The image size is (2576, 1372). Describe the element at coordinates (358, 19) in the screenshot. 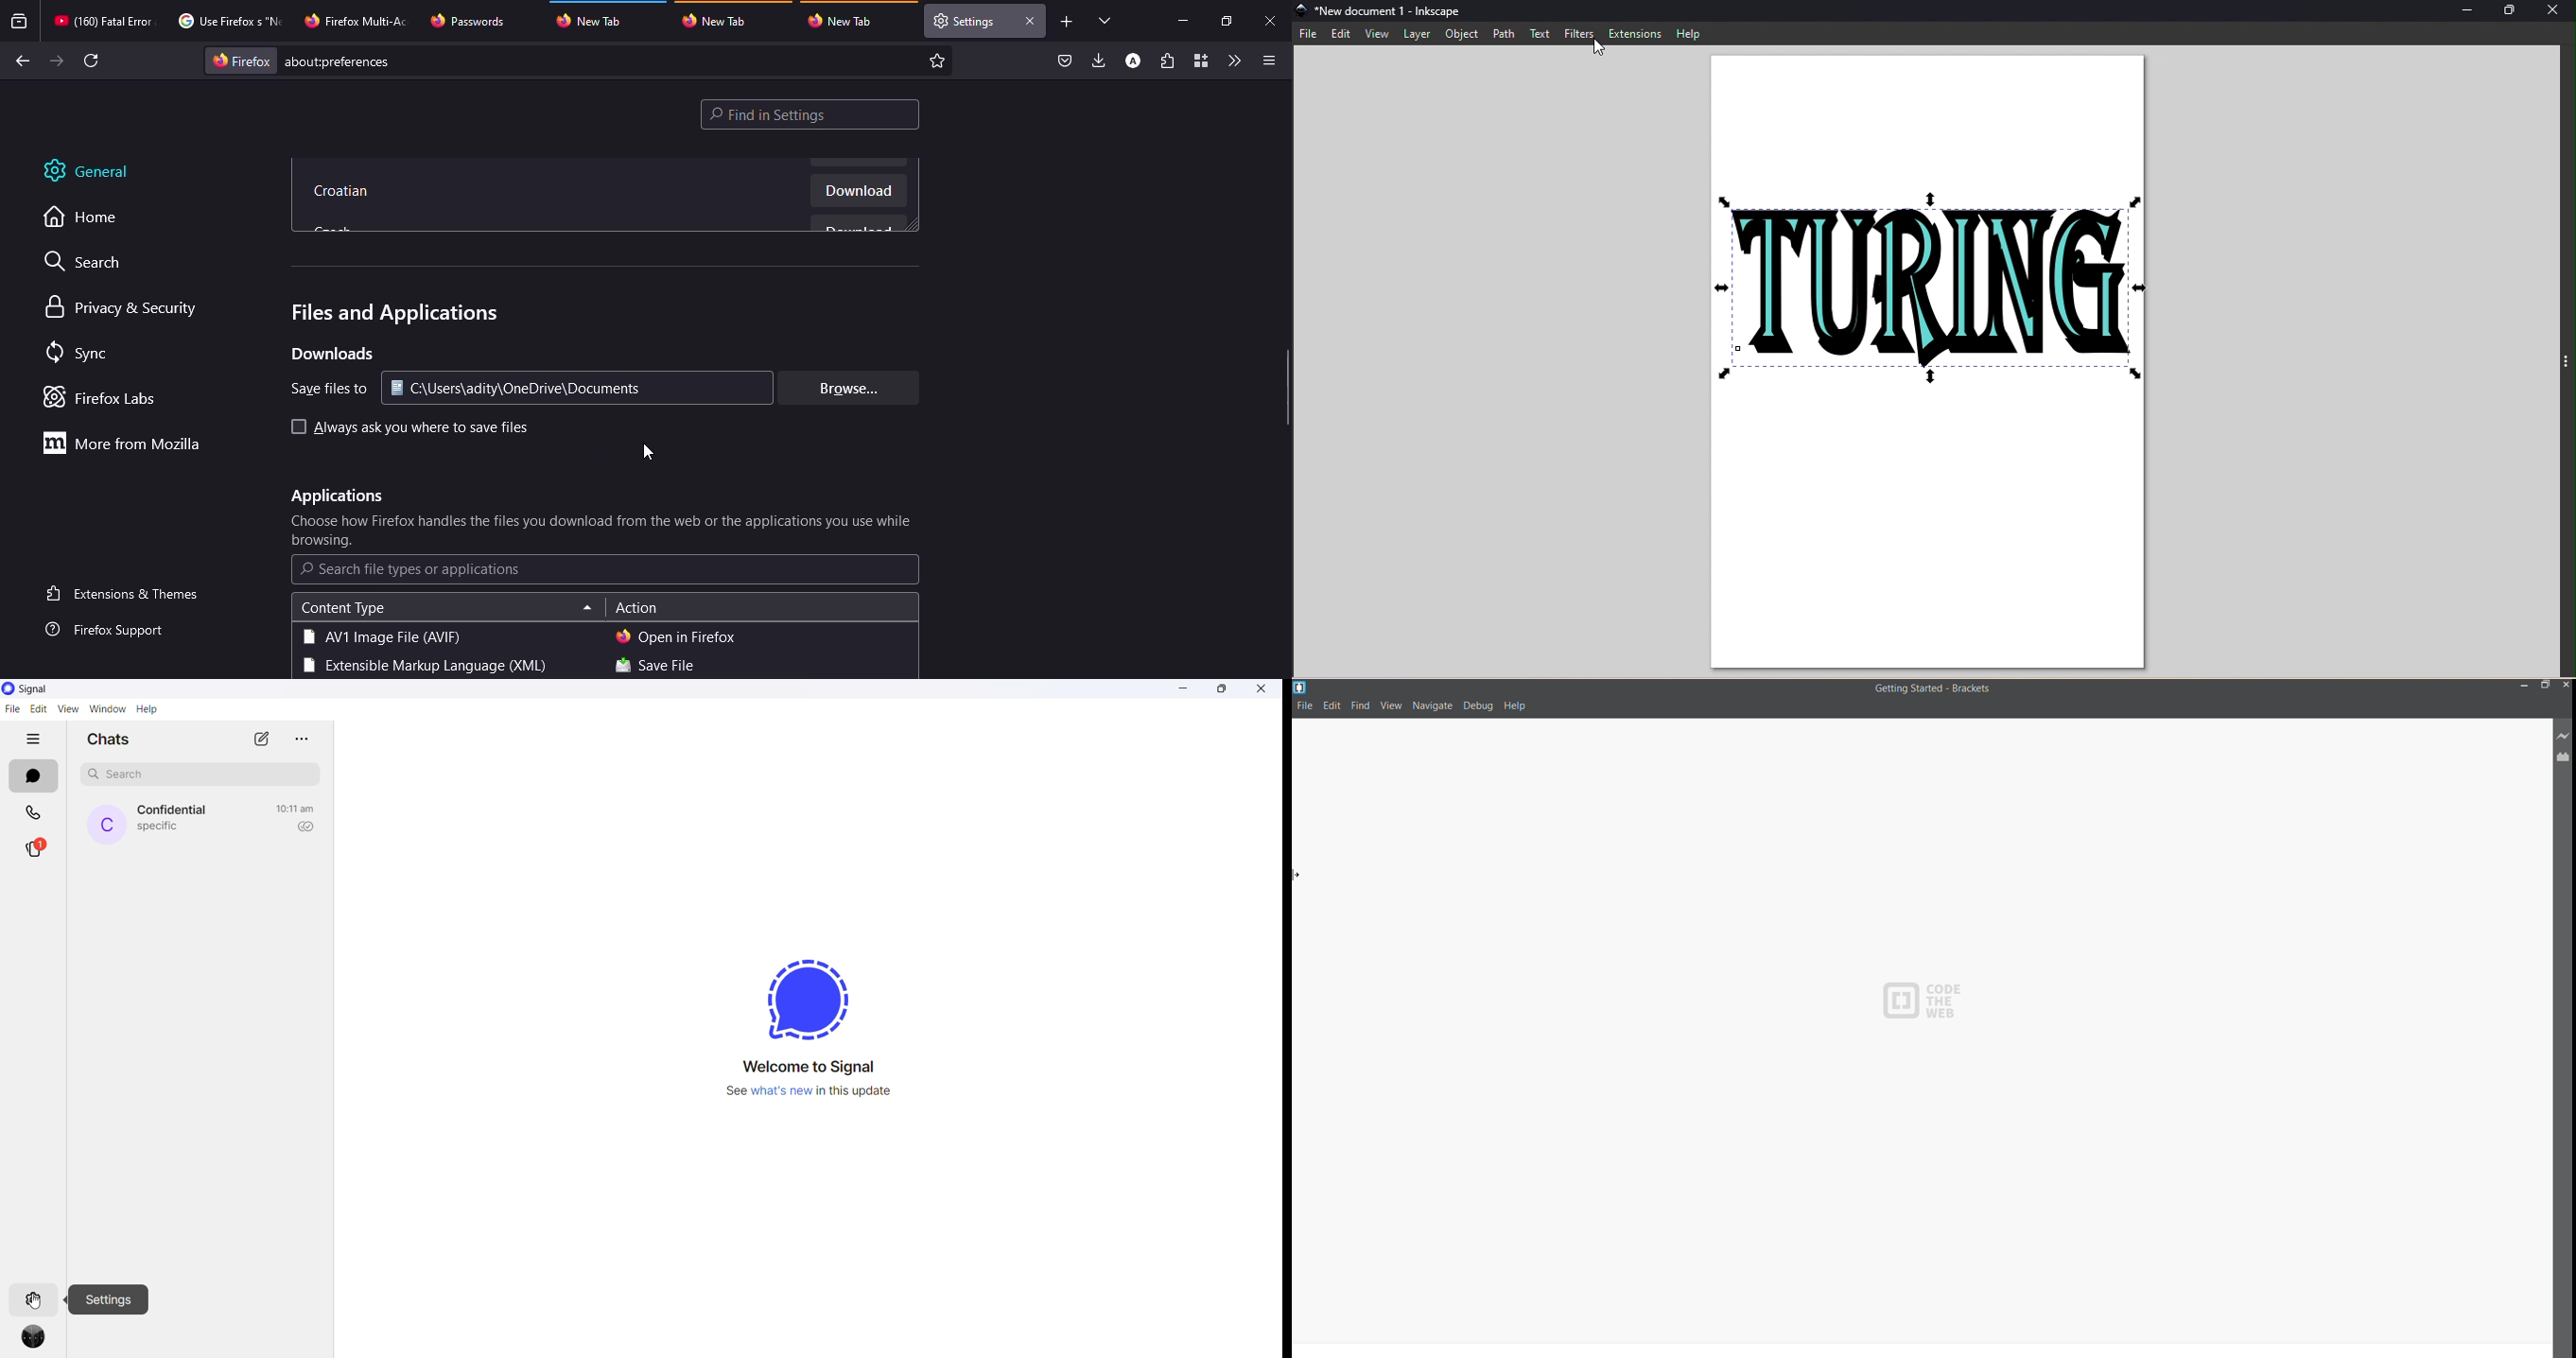

I see `tab` at that location.